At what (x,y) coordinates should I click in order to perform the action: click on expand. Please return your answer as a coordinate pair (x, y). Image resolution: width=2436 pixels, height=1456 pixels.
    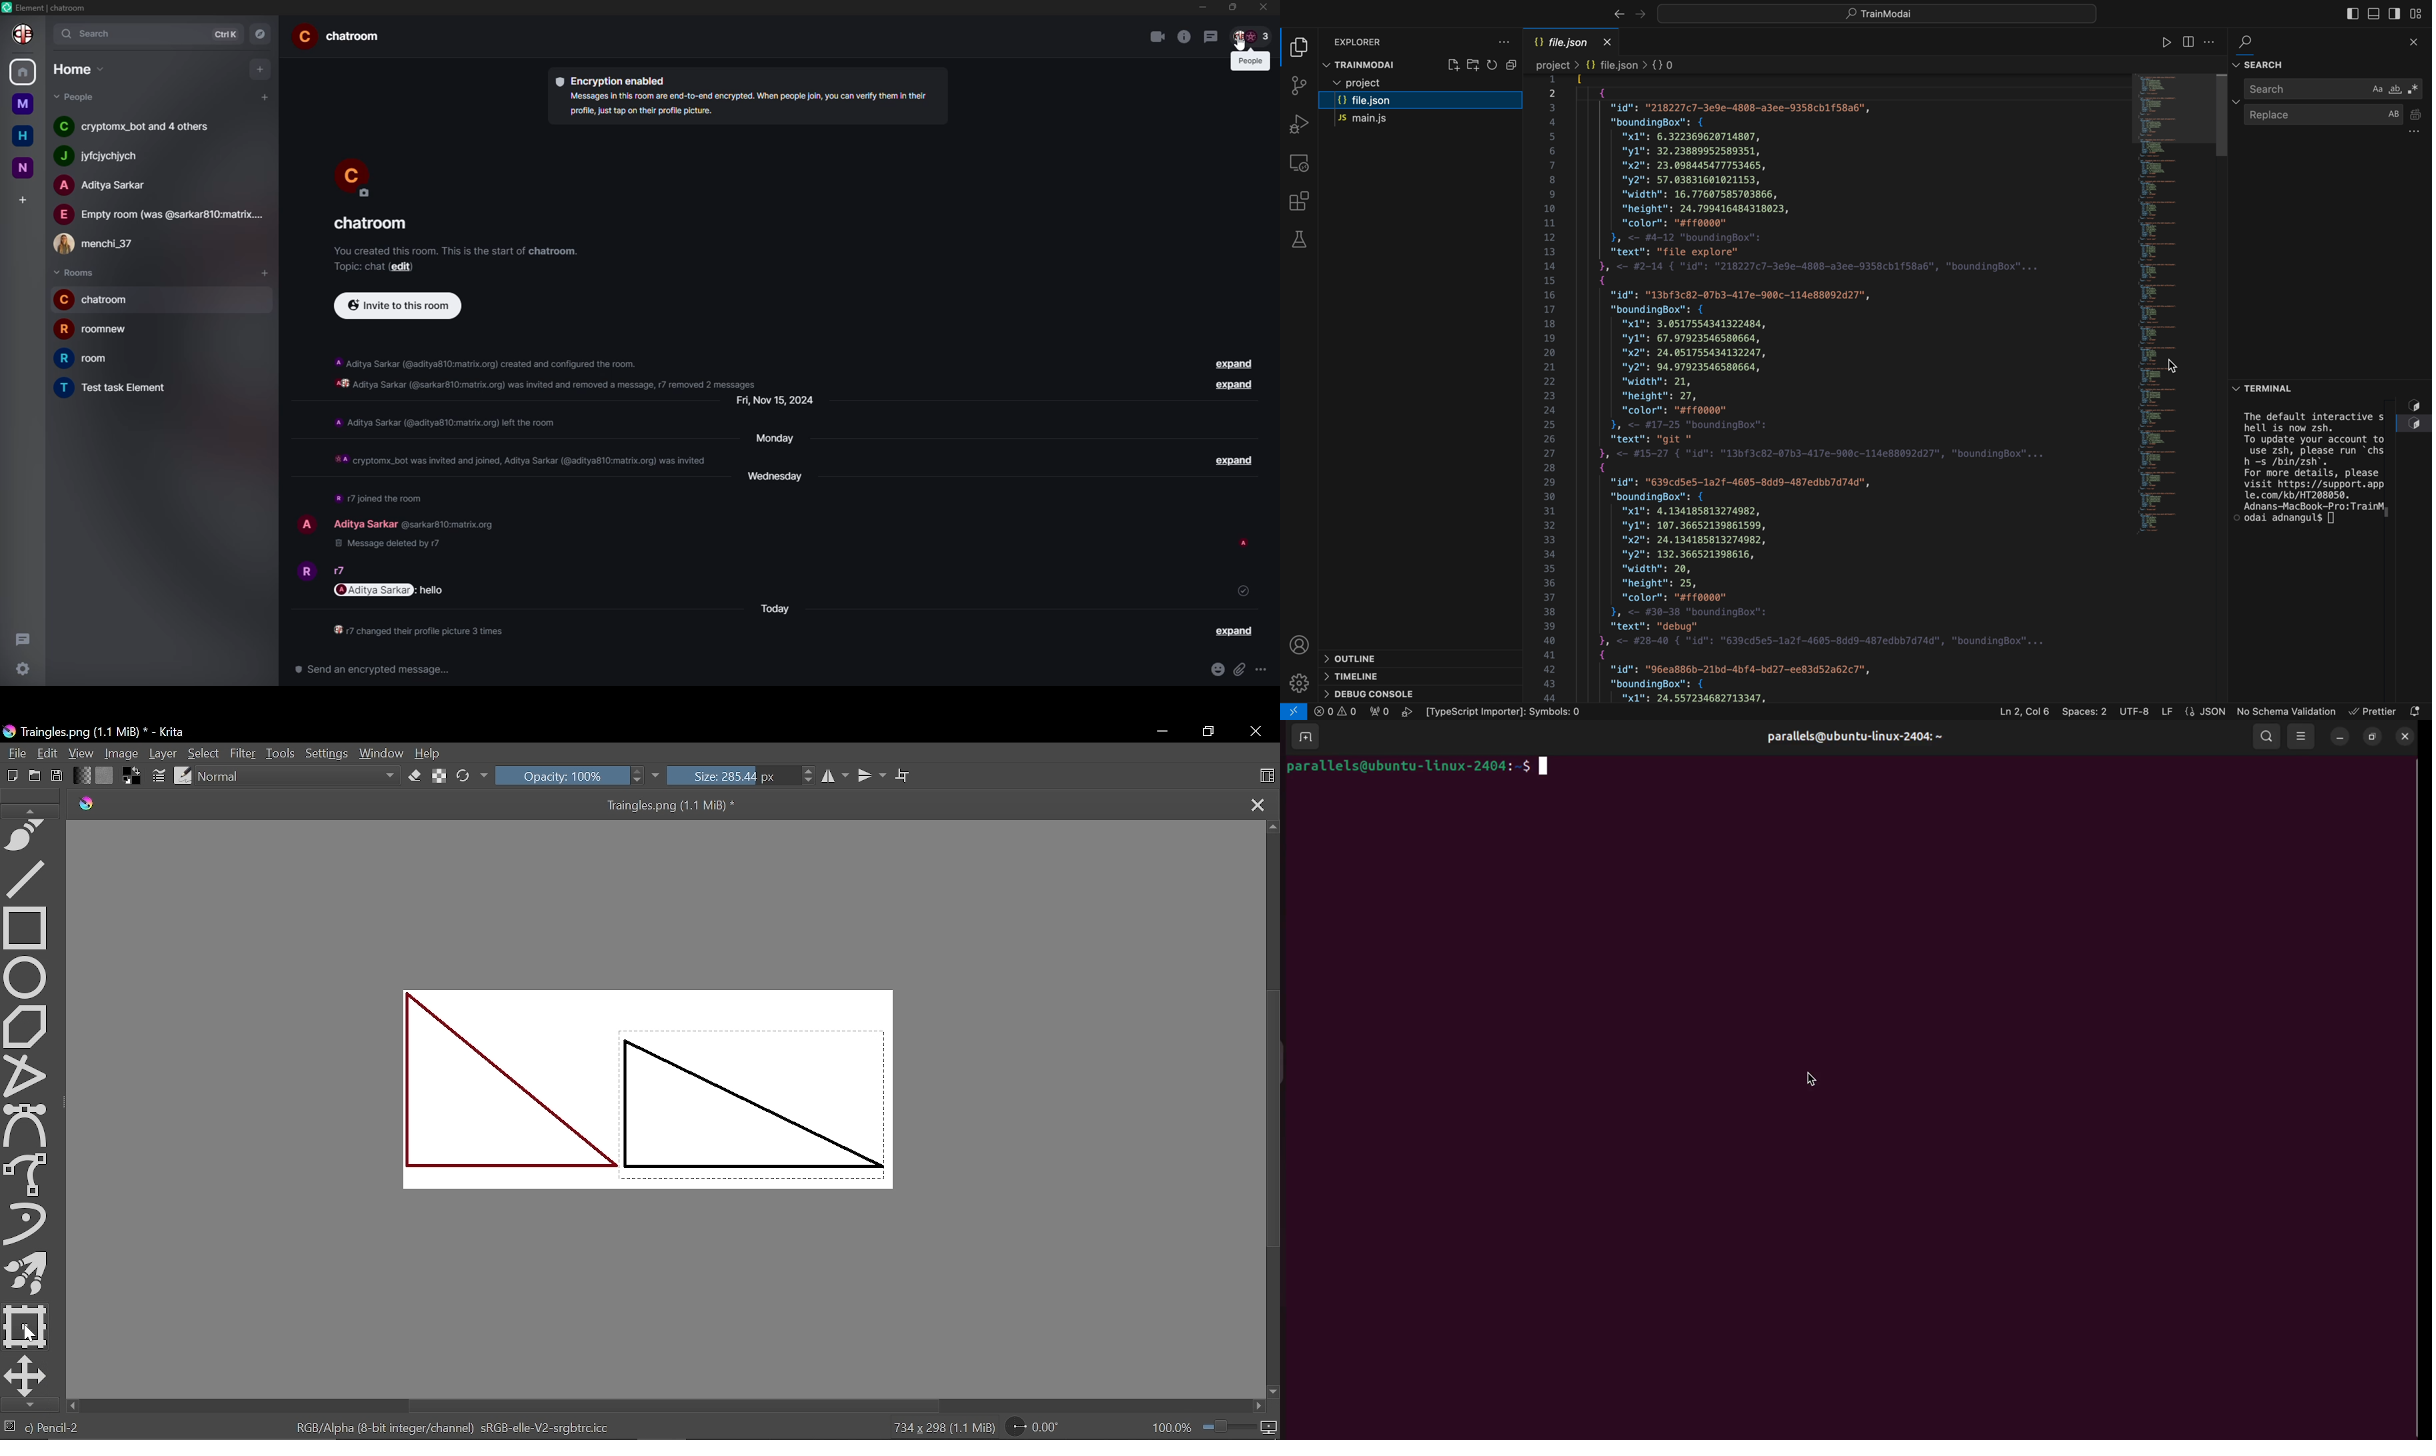
    Looking at the image, I should click on (1236, 385).